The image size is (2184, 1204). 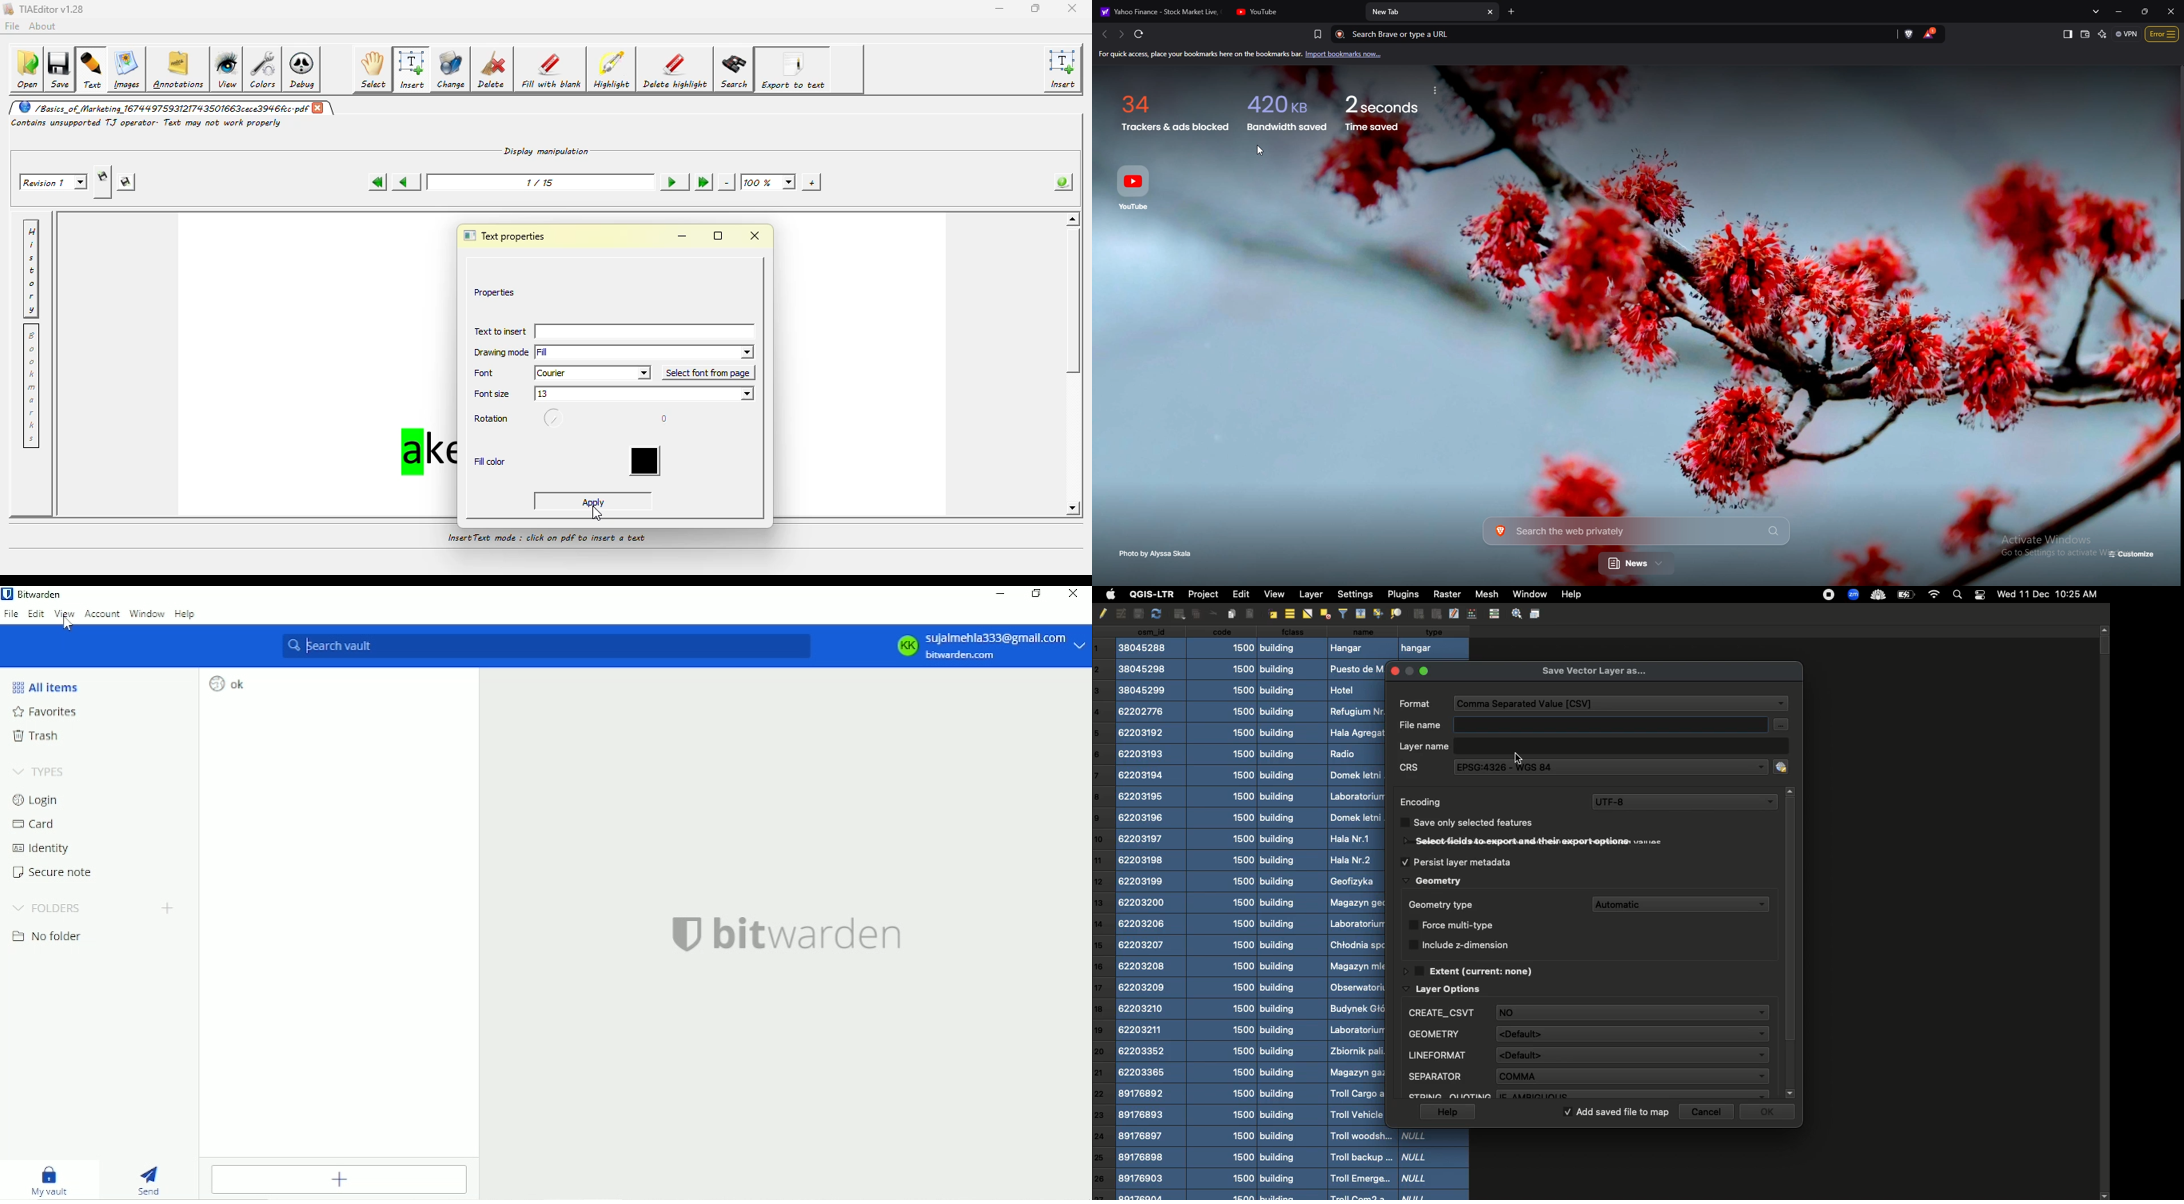 I want to click on Add item, so click(x=341, y=1179).